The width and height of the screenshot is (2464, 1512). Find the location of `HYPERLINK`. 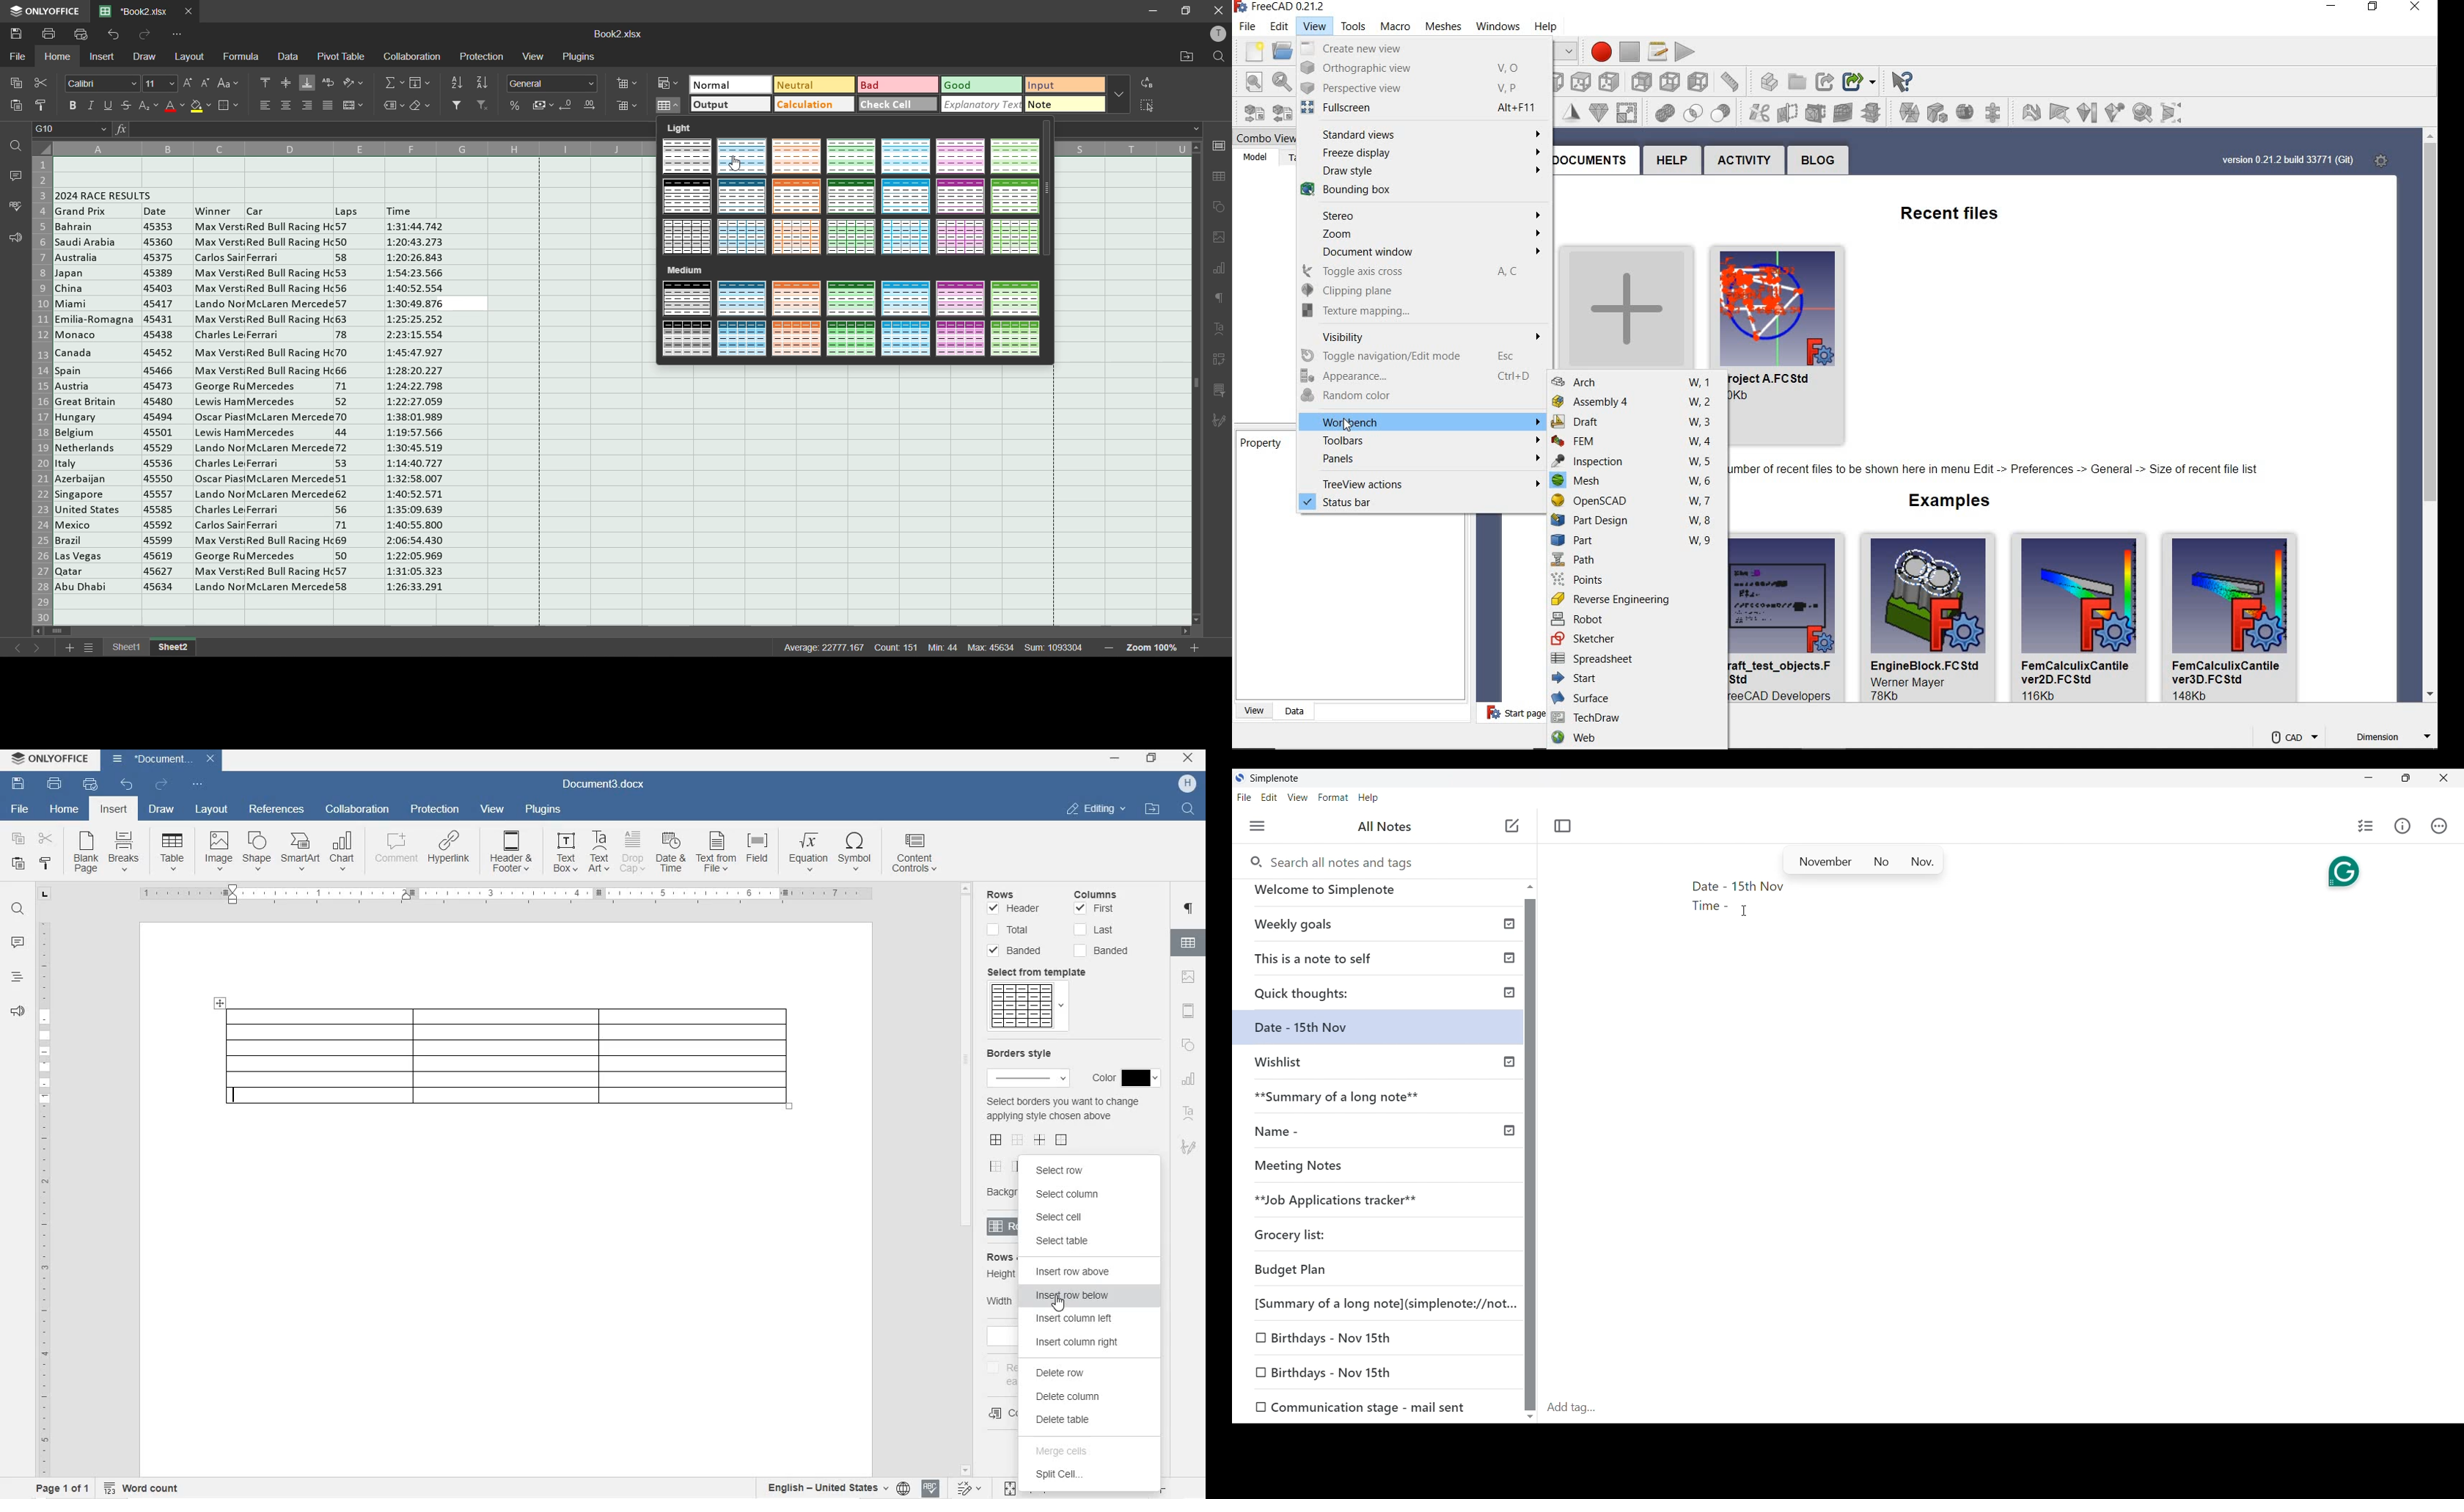

HYPERLINK is located at coordinates (451, 847).